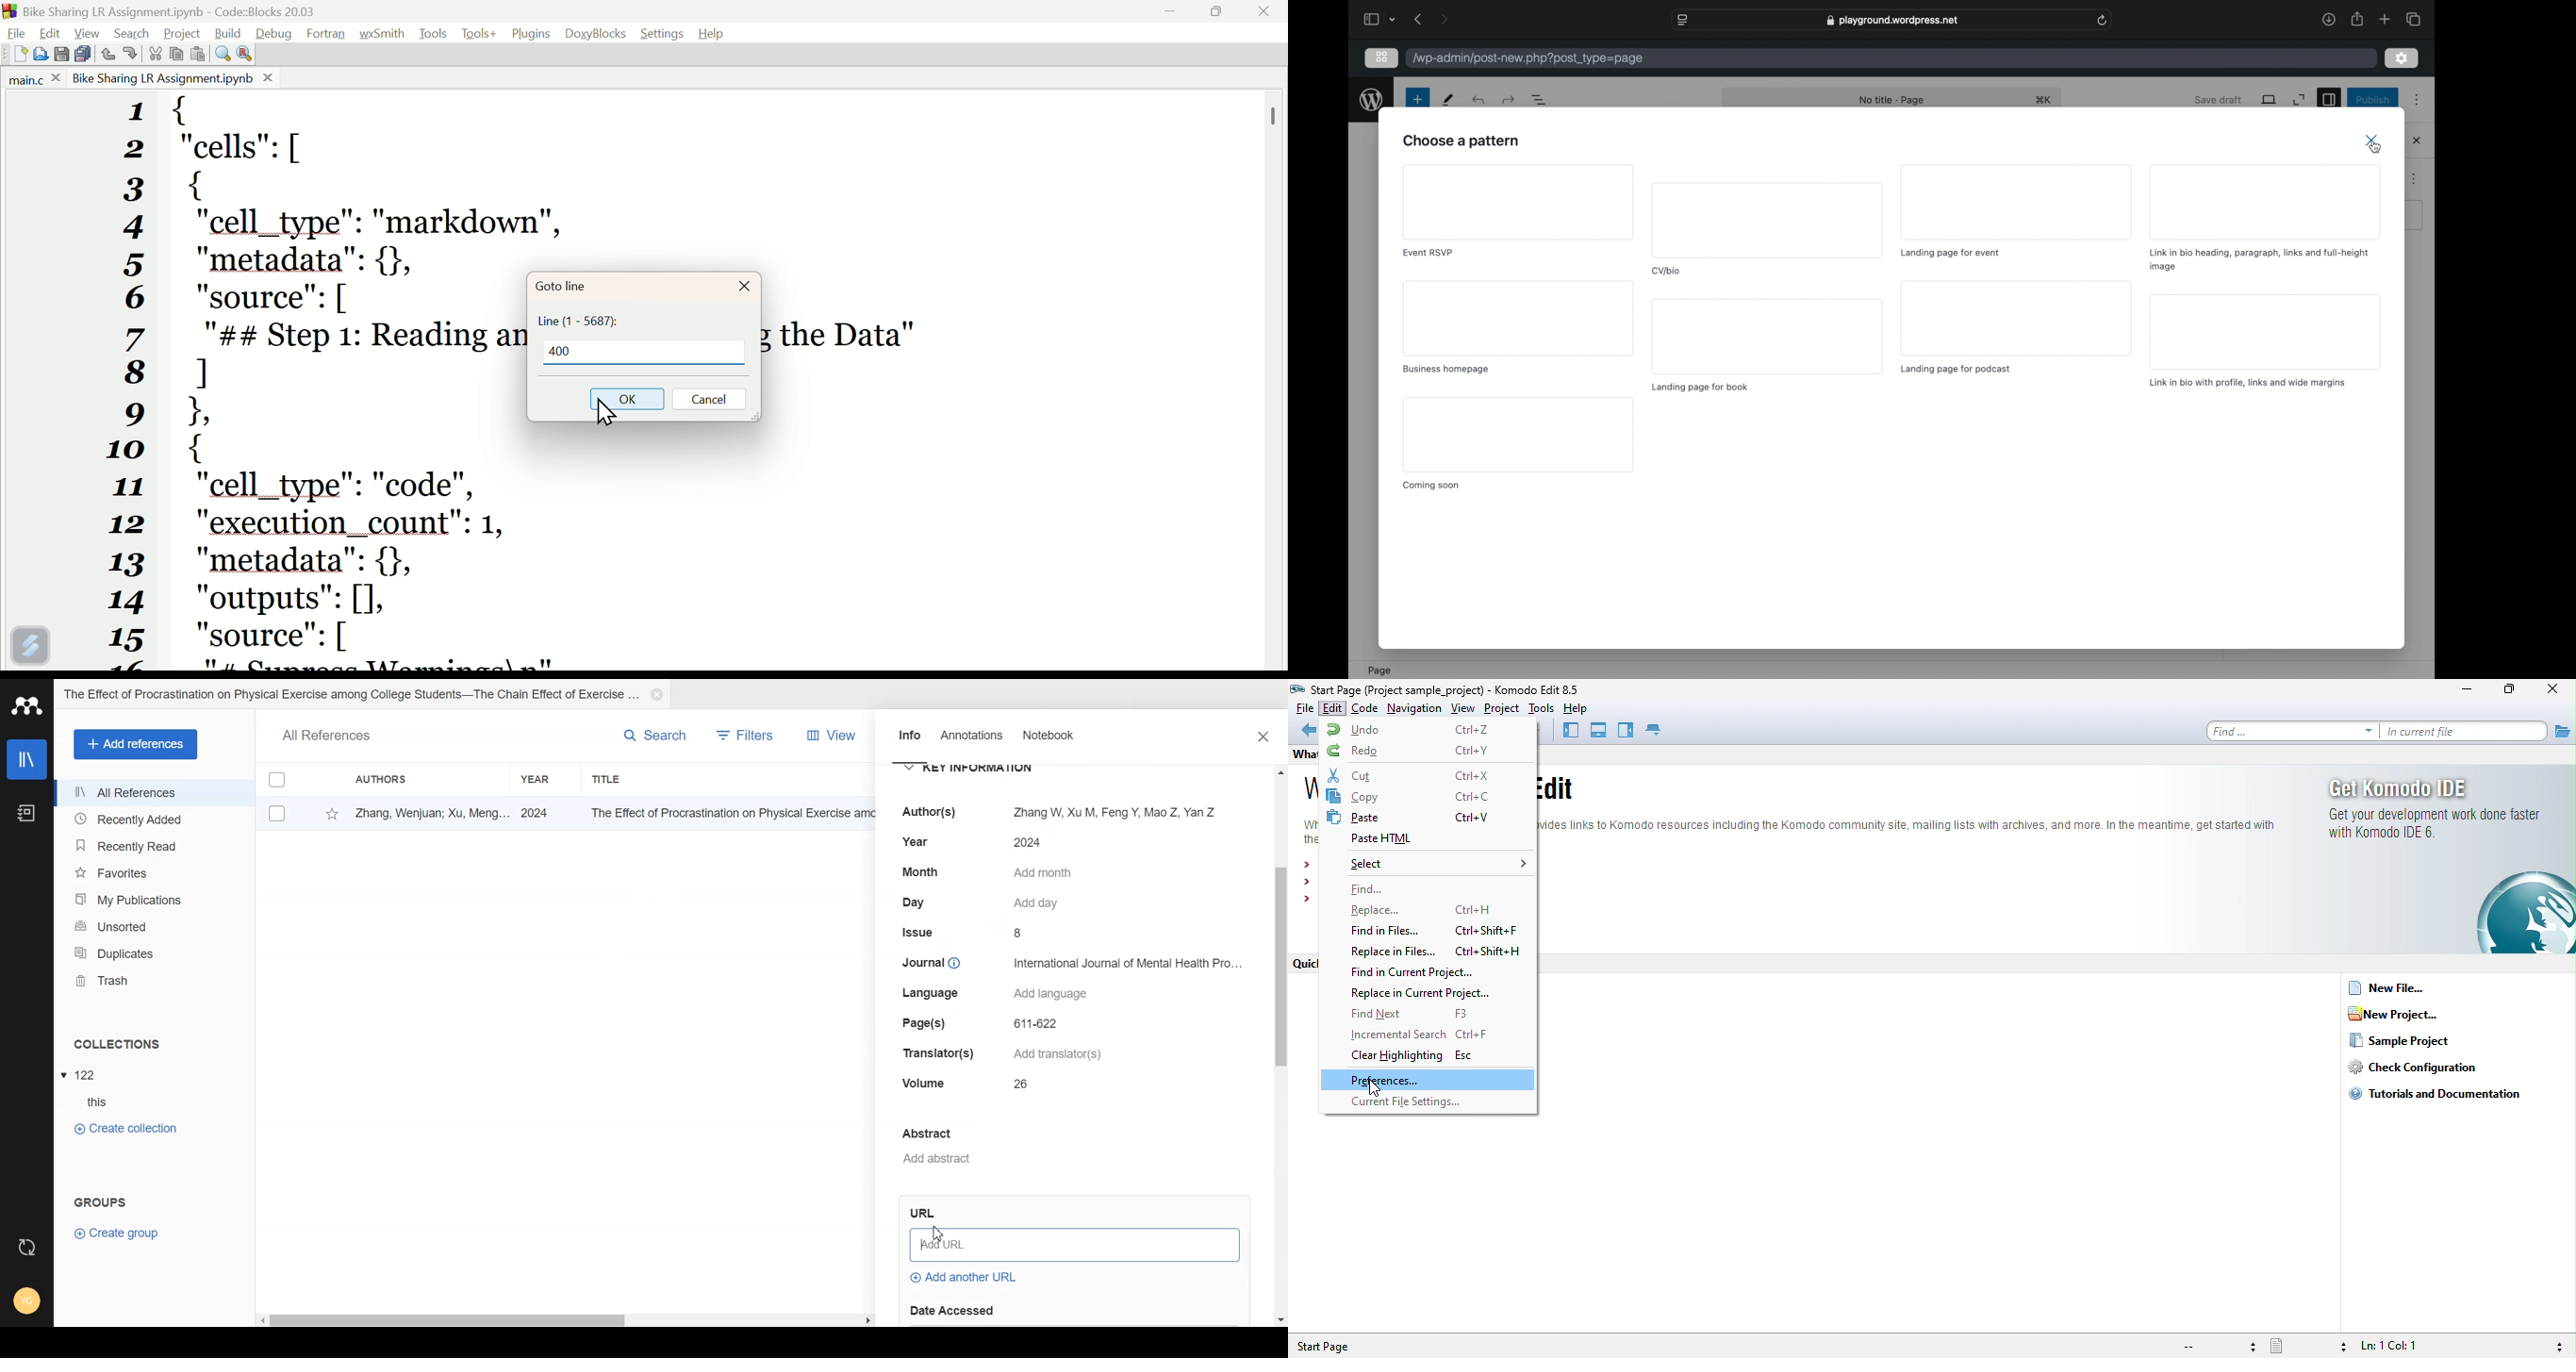 The width and height of the screenshot is (2576, 1372). I want to click on shortcut, so click(2045, 101).